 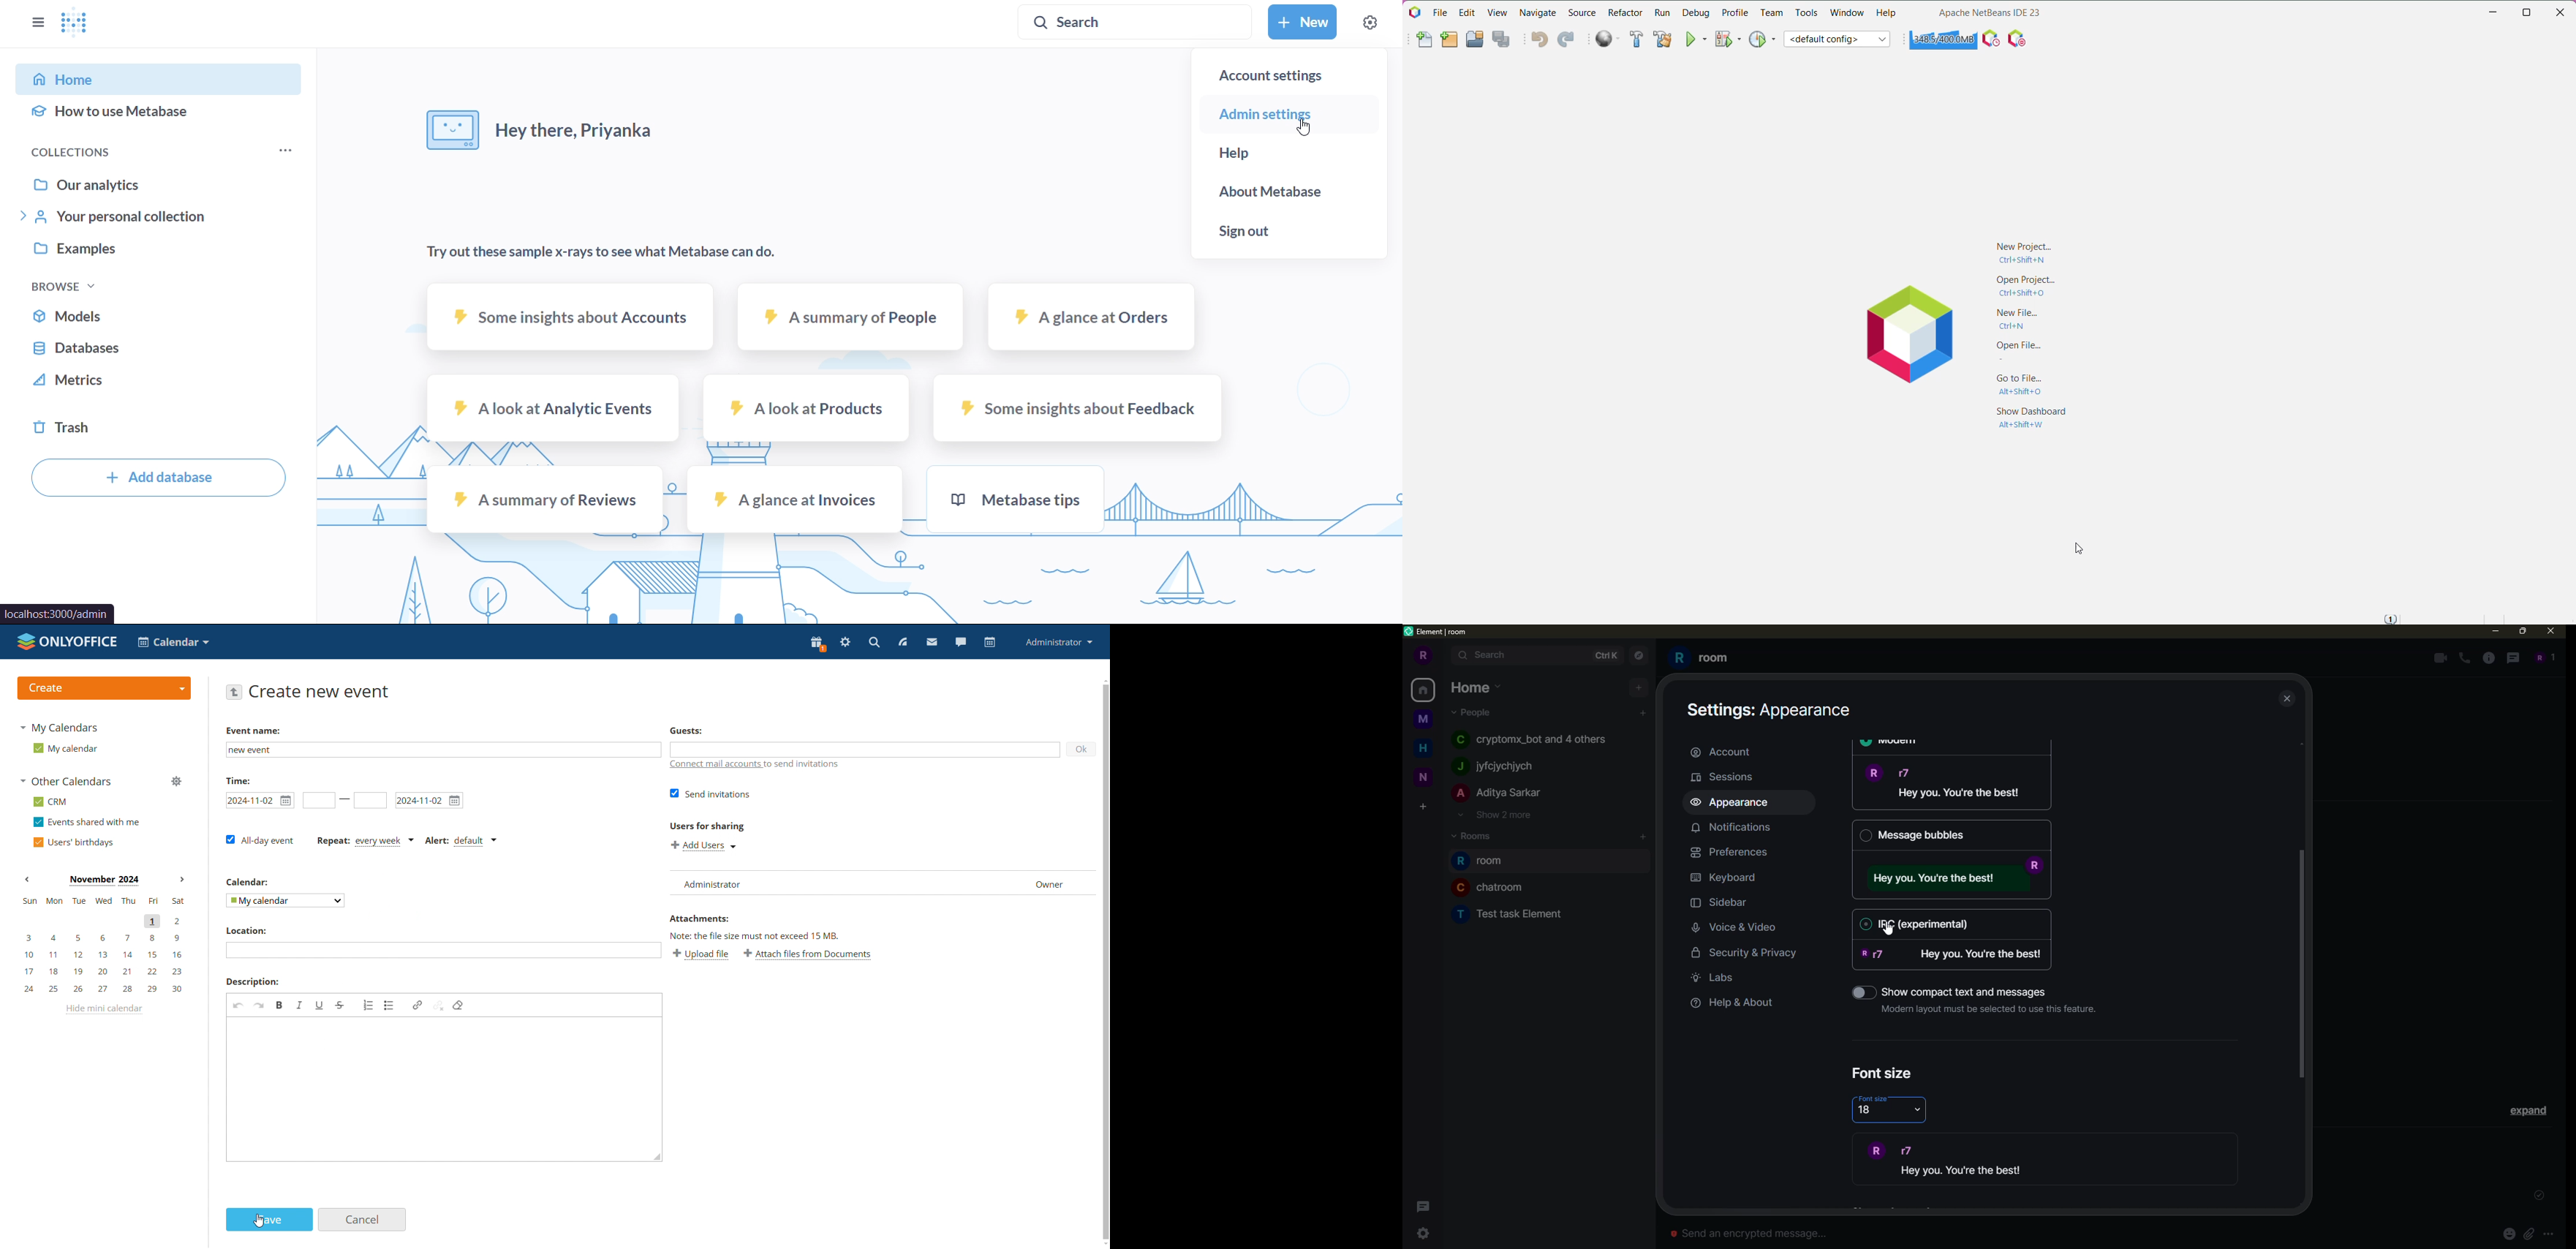 What do you see at coordinates (300, 1006) in the screenshot?
I see `italic` at bounding box center [300, 1006].